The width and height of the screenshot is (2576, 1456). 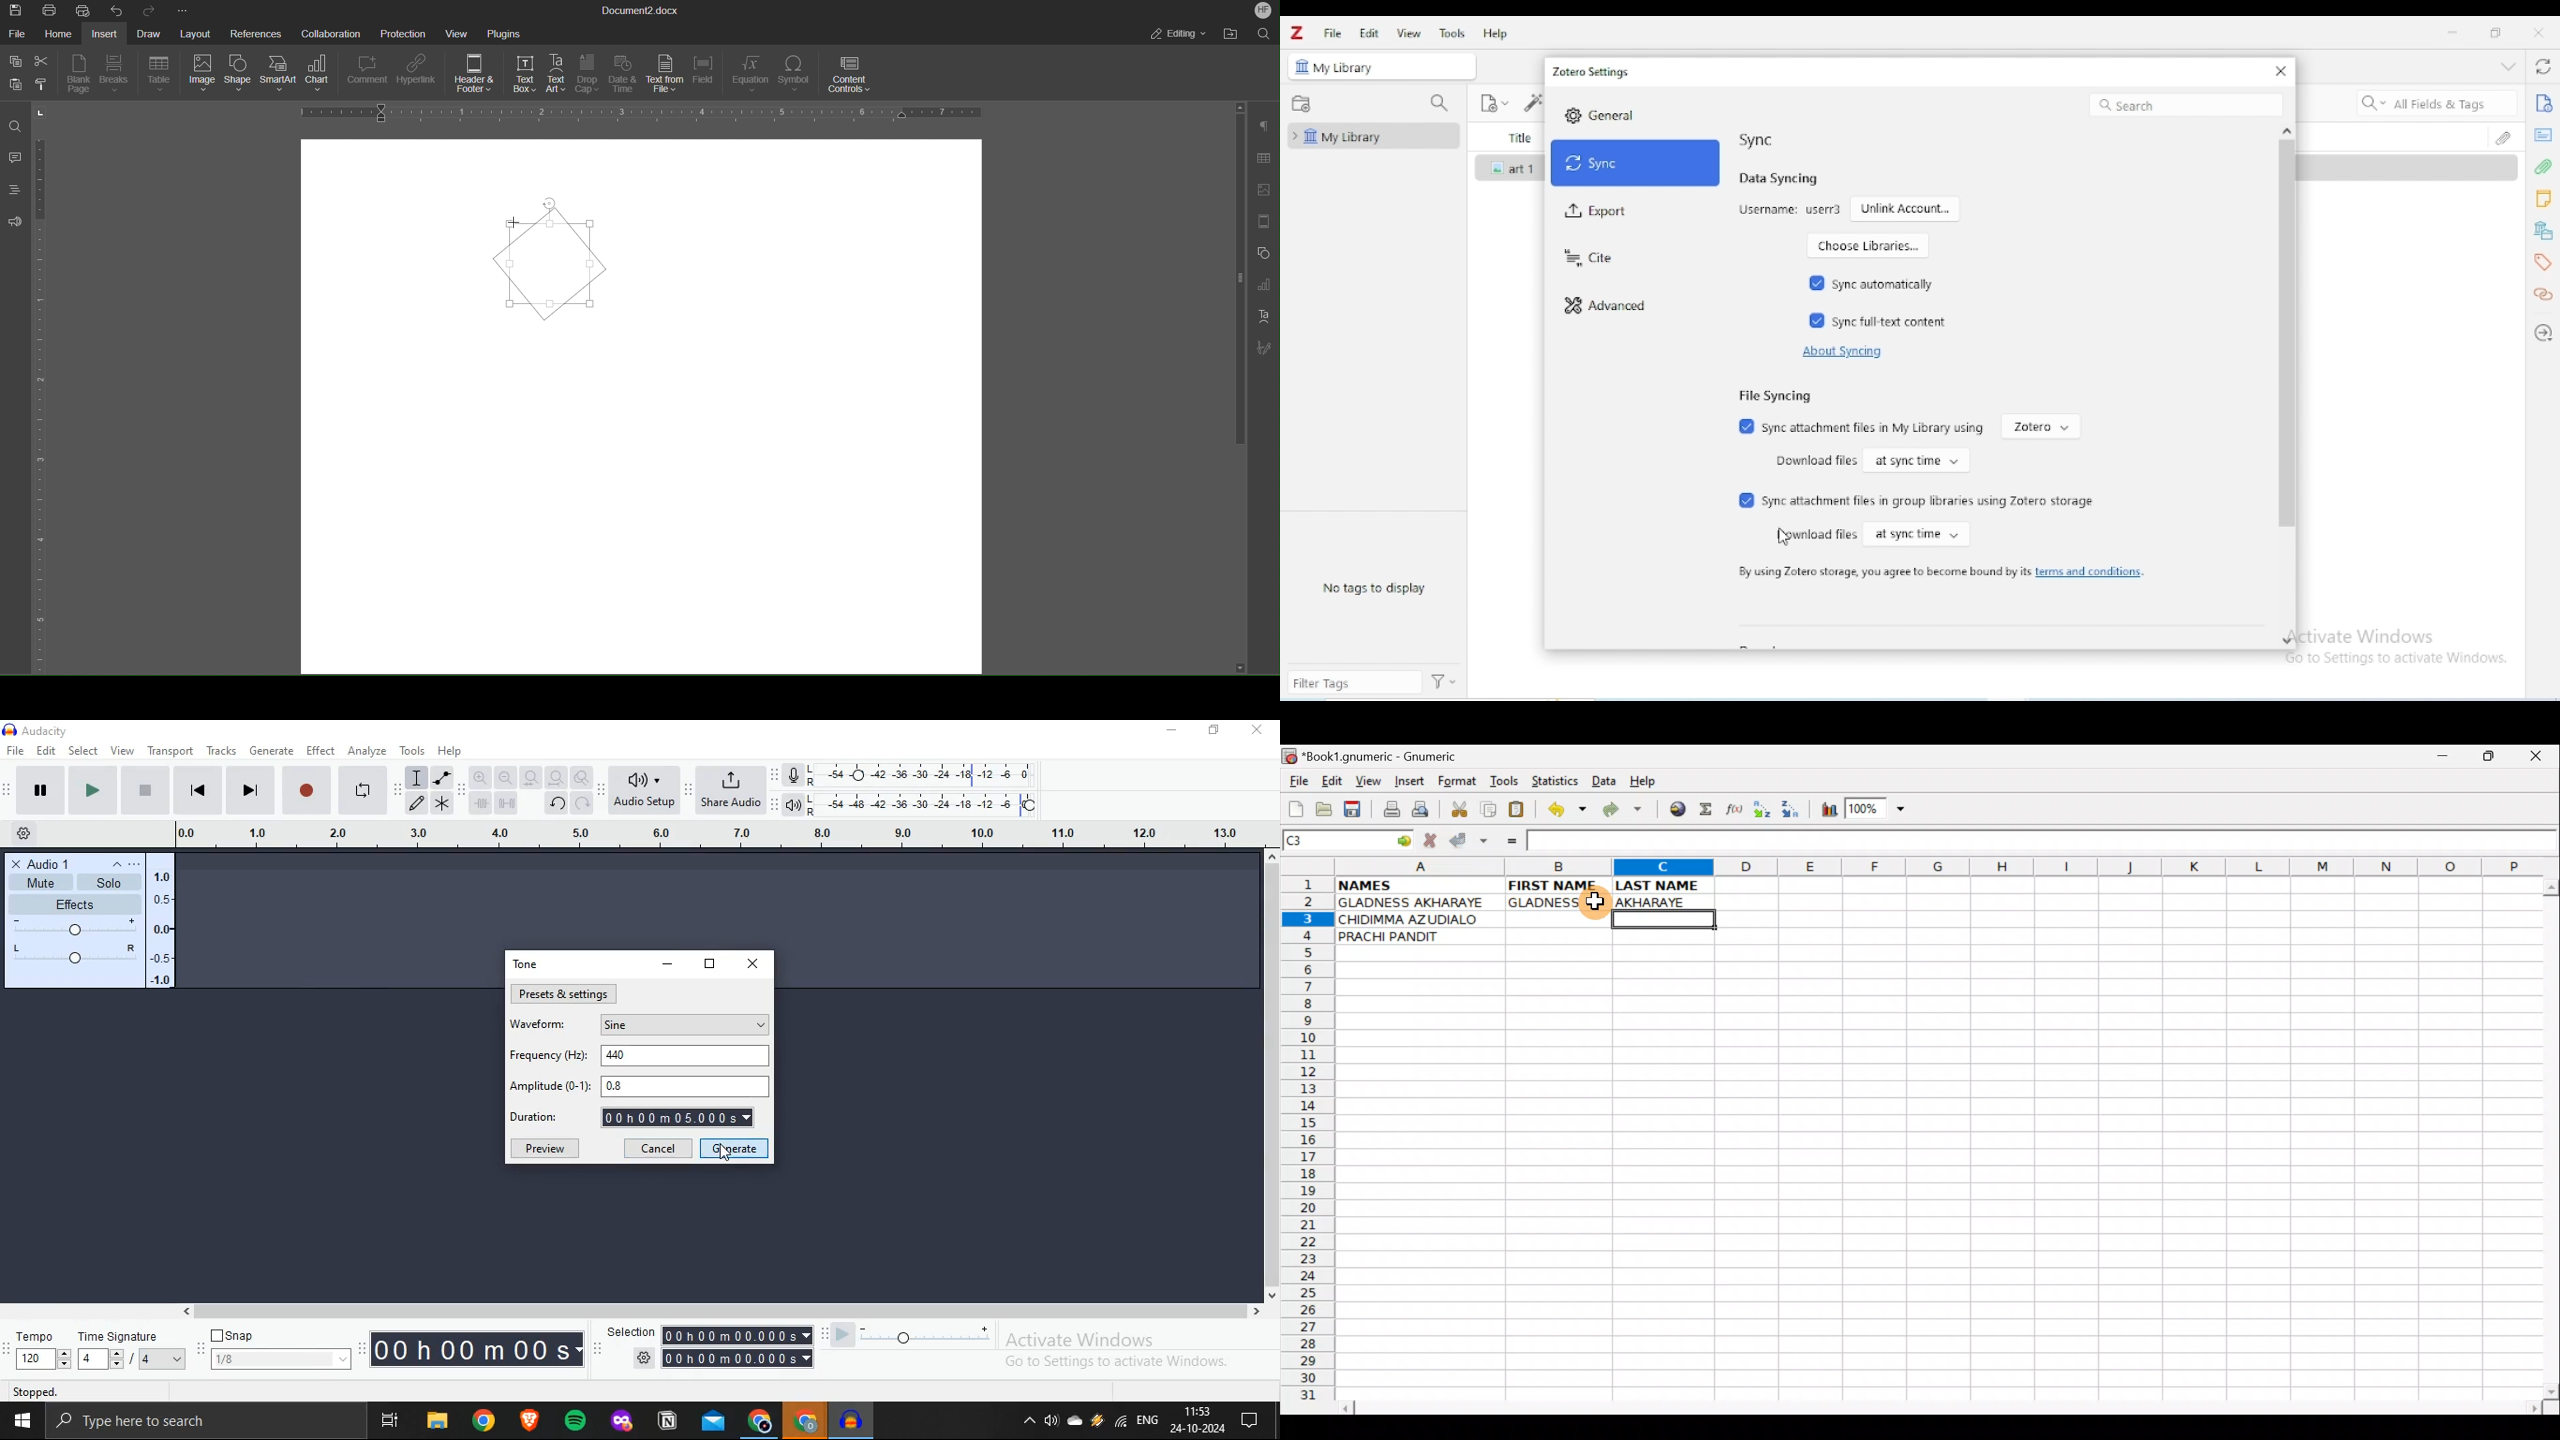 What do you see at coordinates (1818, 282) in the screenshot?
I see `Checked box` at bounding box center [1818, 282].